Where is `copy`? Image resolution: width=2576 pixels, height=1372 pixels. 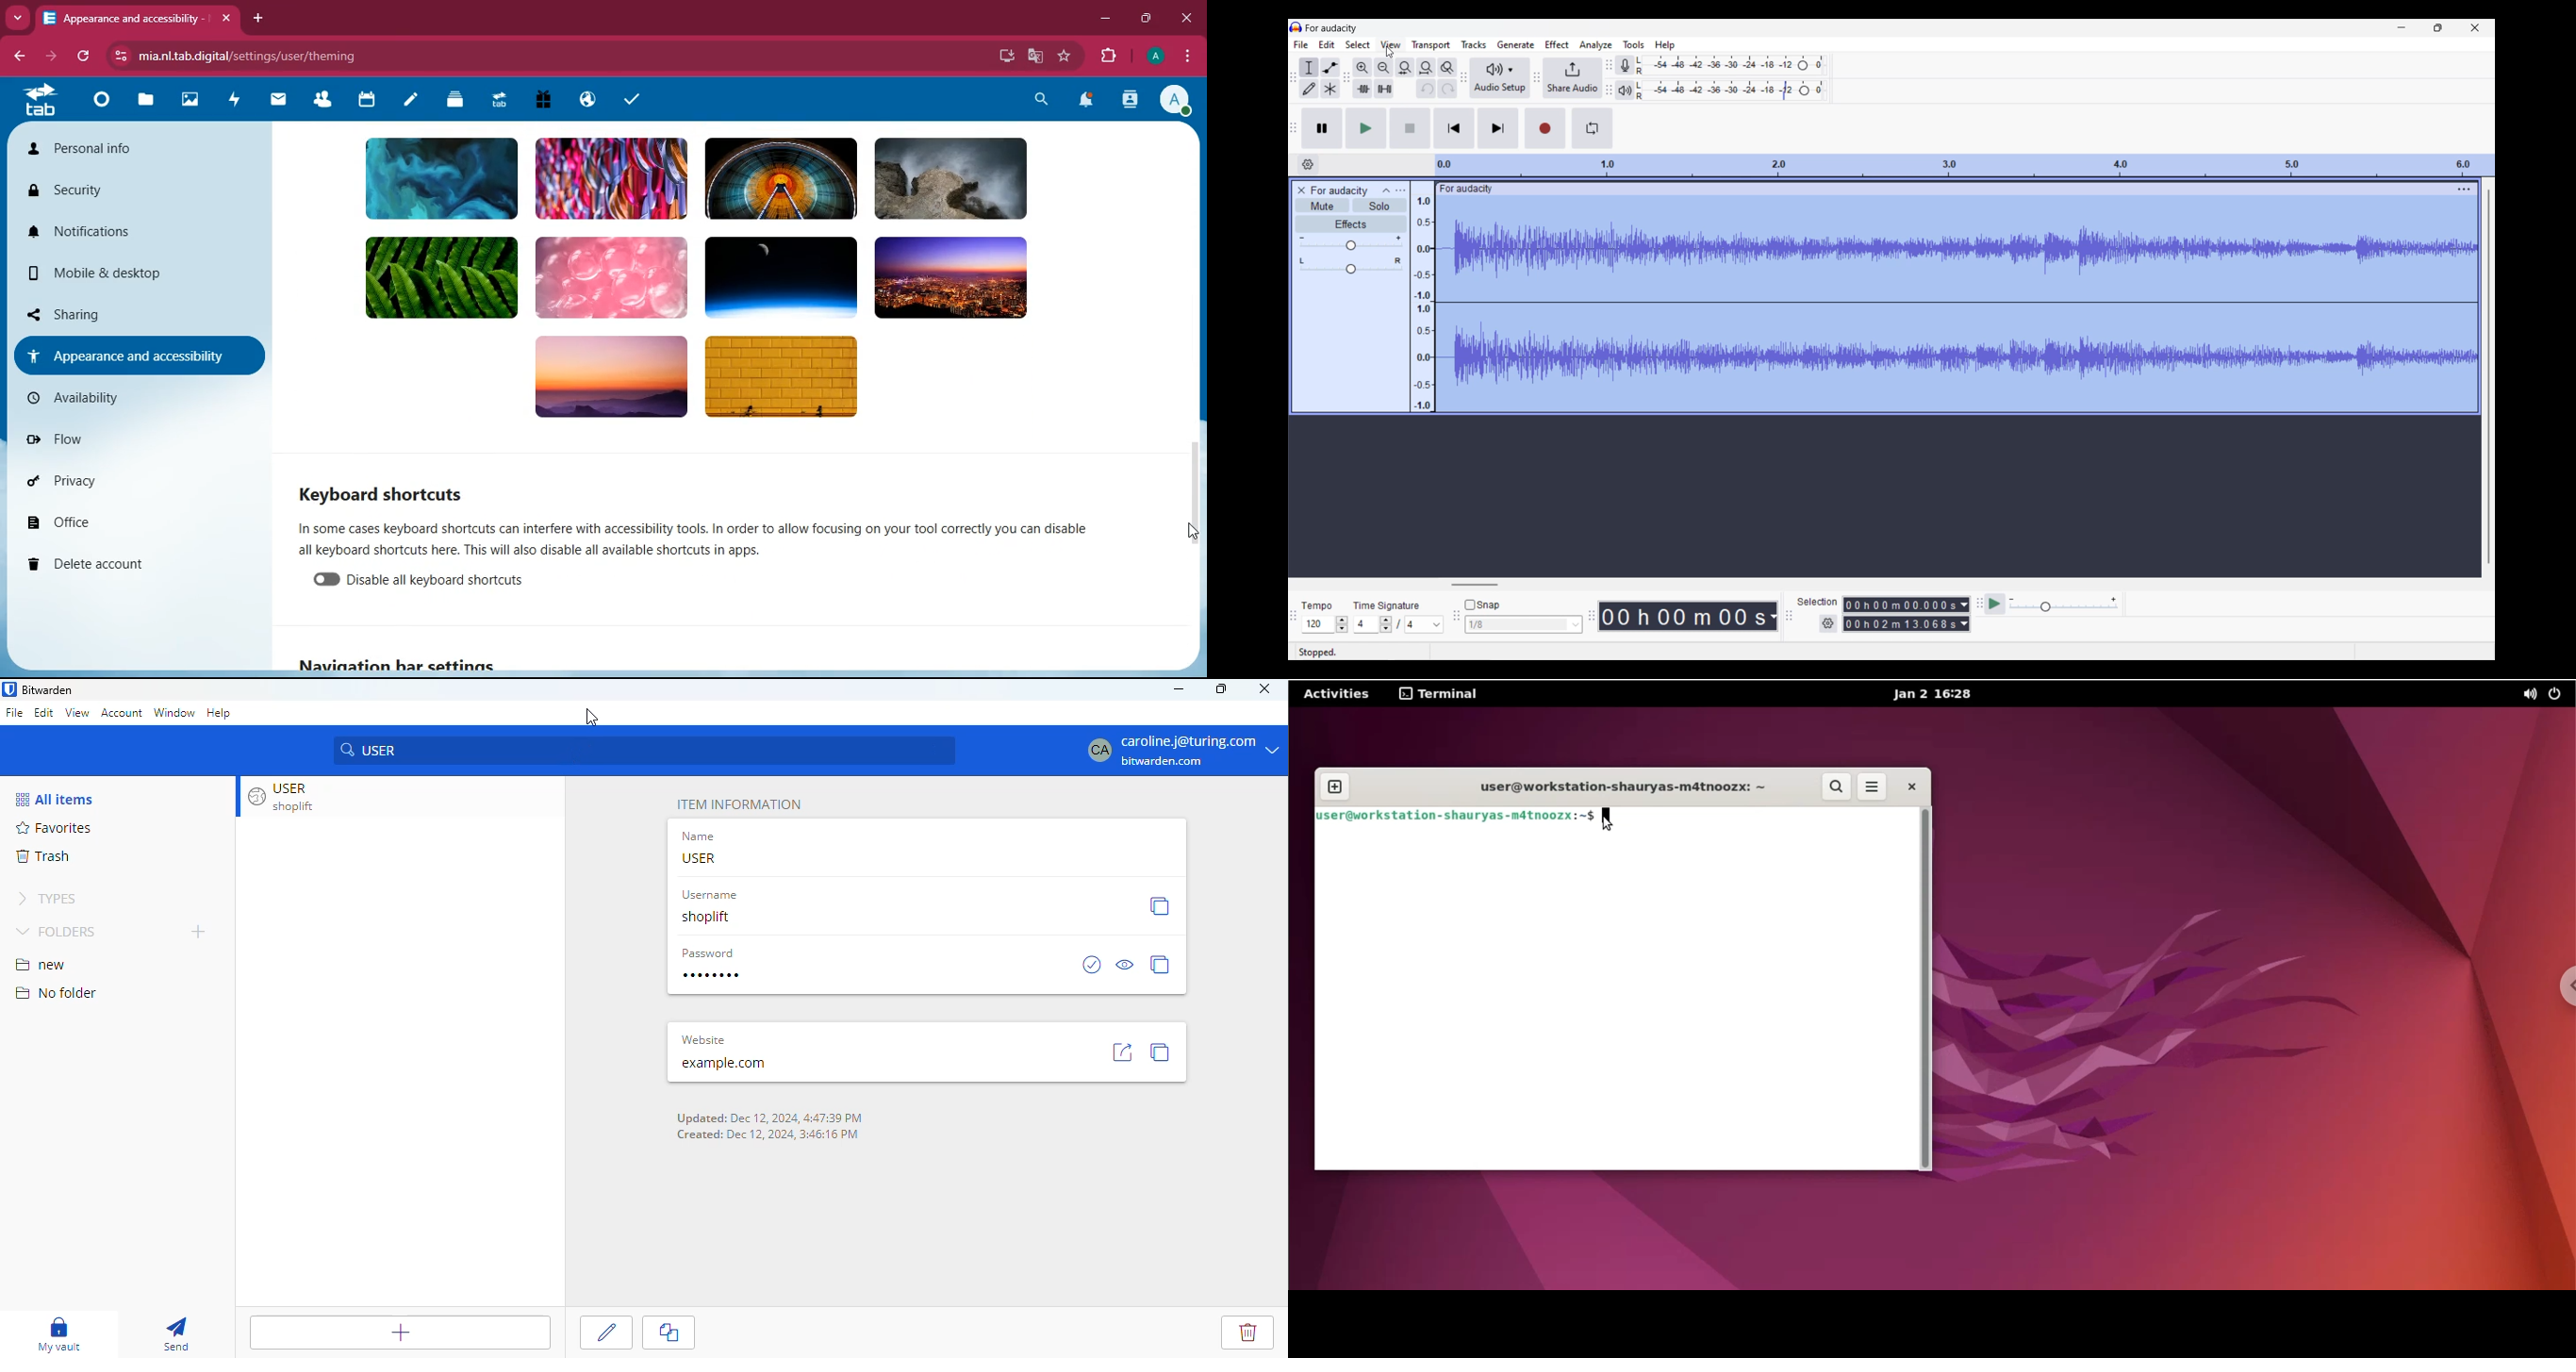 copy is located at coordinates (1160, 966).